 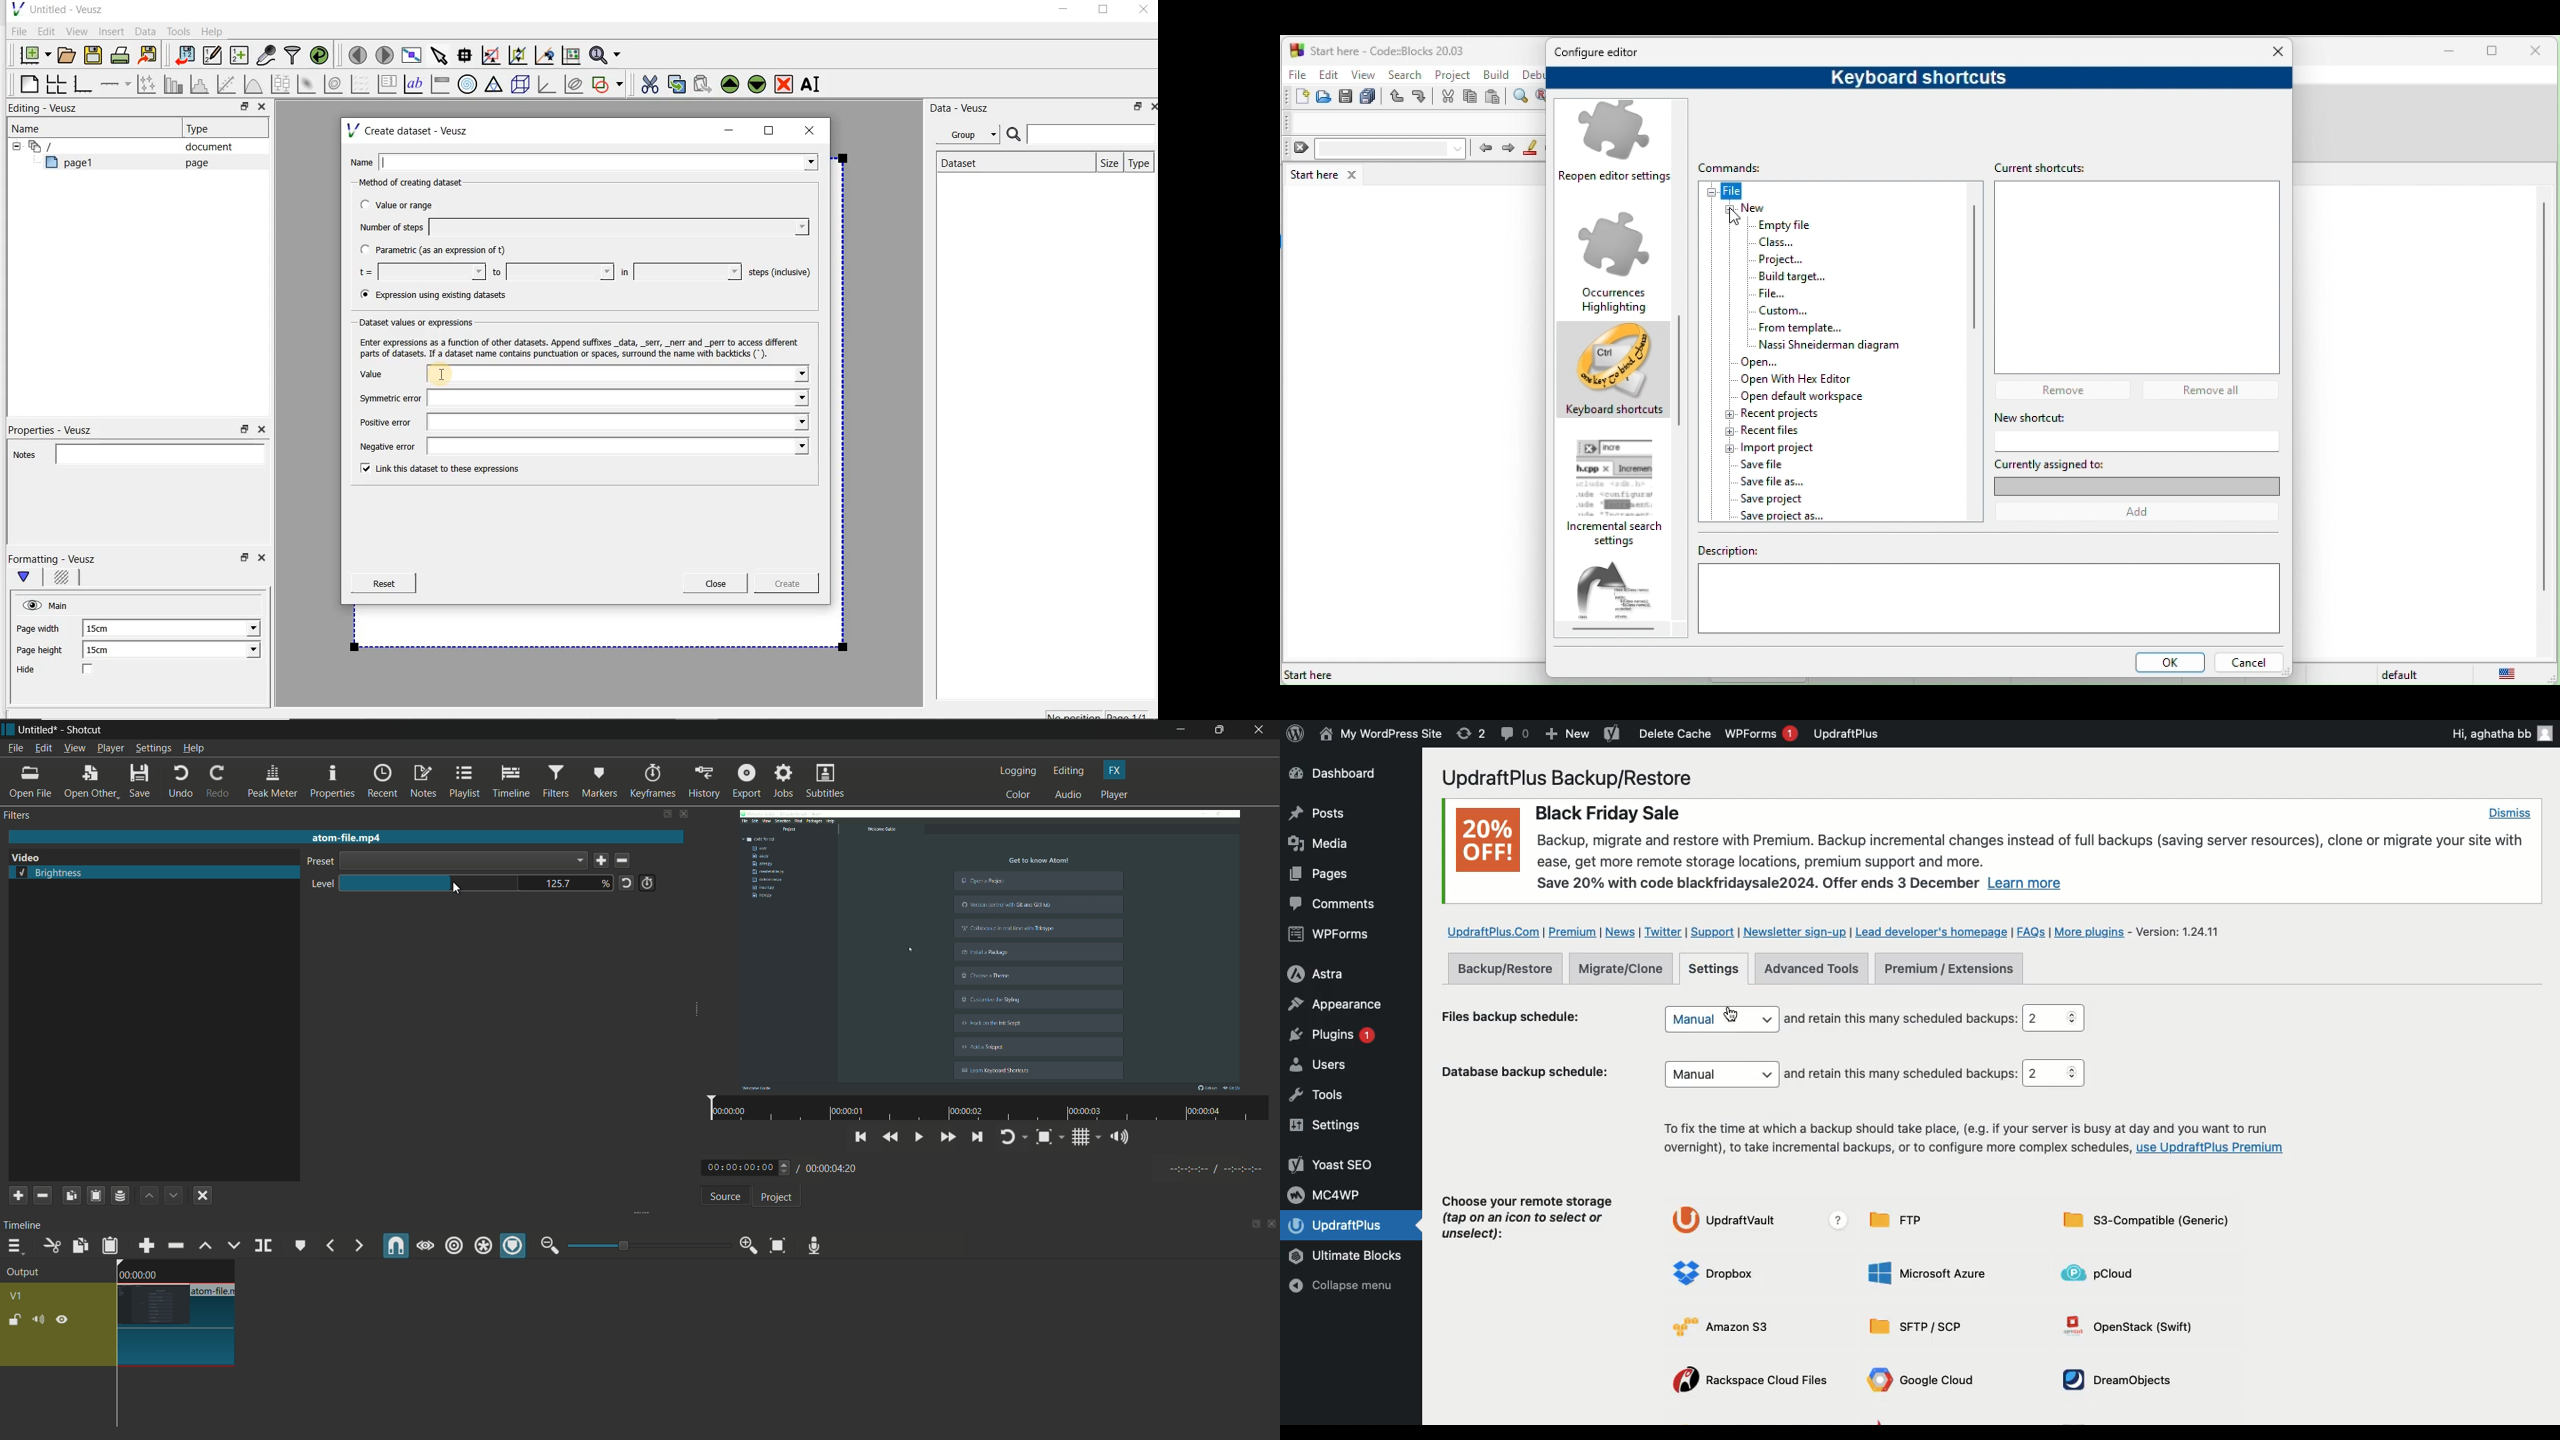 What do you see at coordinates (1948, 970) in the screenshot?
I see `Premium extensions` at bounding box center [1948, 970].